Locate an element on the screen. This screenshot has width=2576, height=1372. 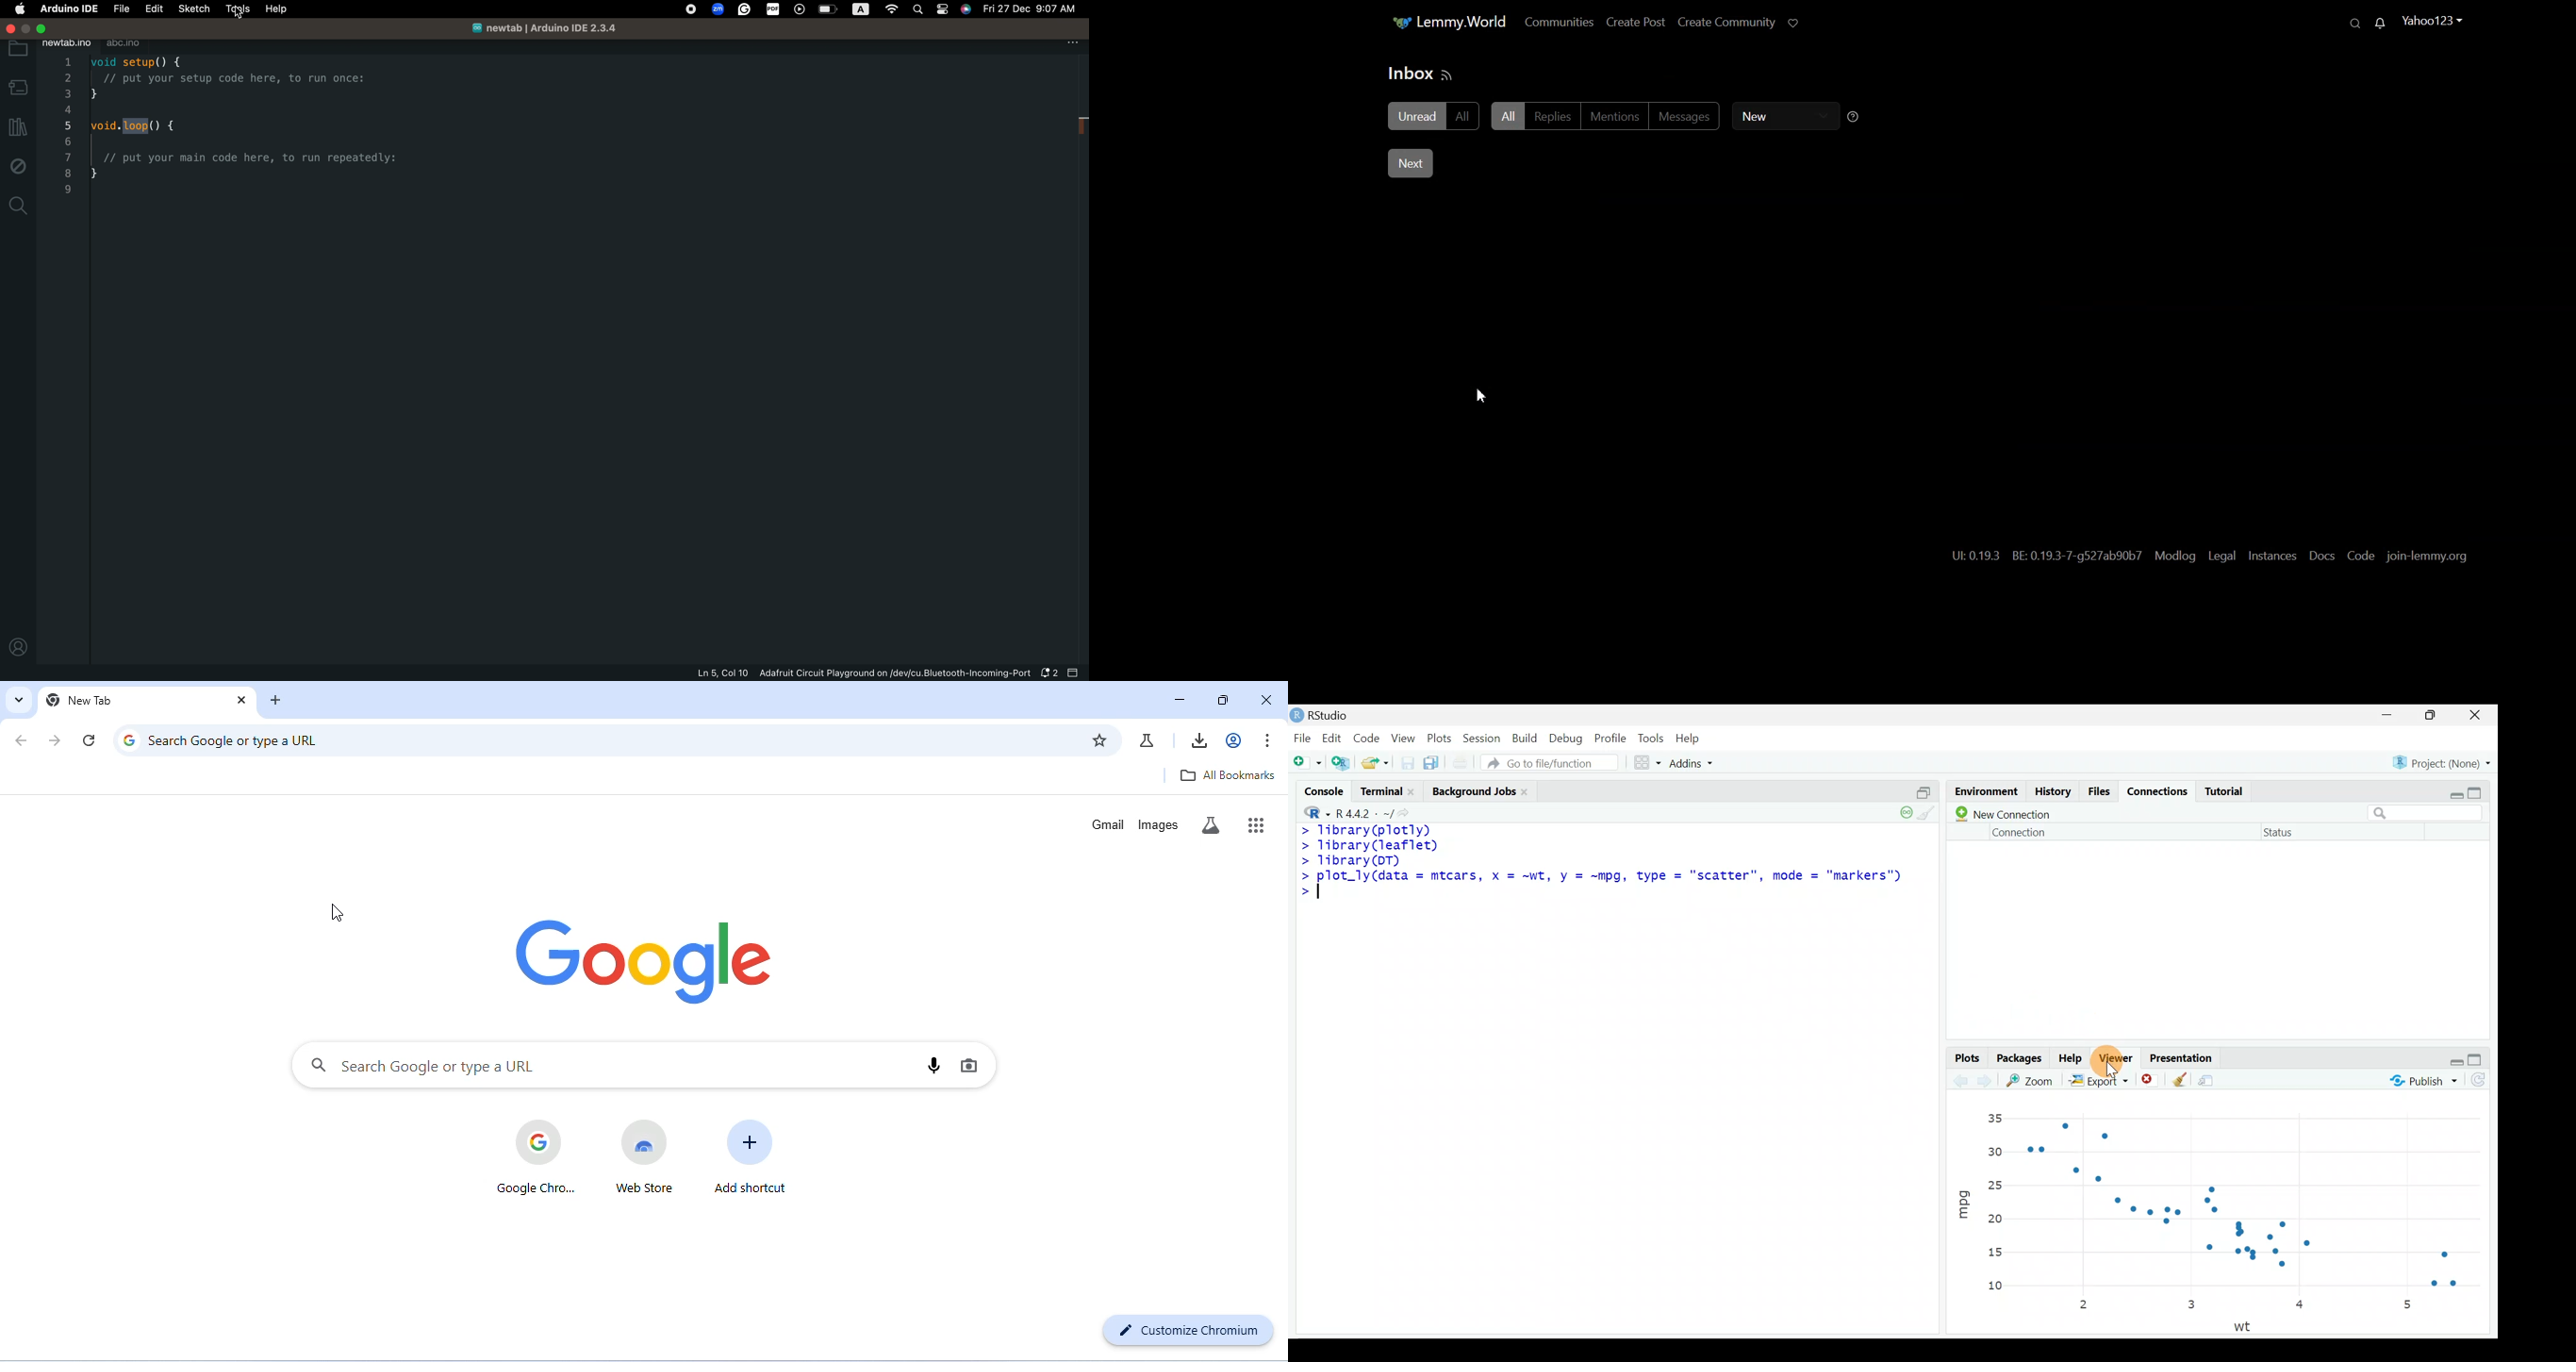
Workspace panes is located at coordinates (1647, 762).